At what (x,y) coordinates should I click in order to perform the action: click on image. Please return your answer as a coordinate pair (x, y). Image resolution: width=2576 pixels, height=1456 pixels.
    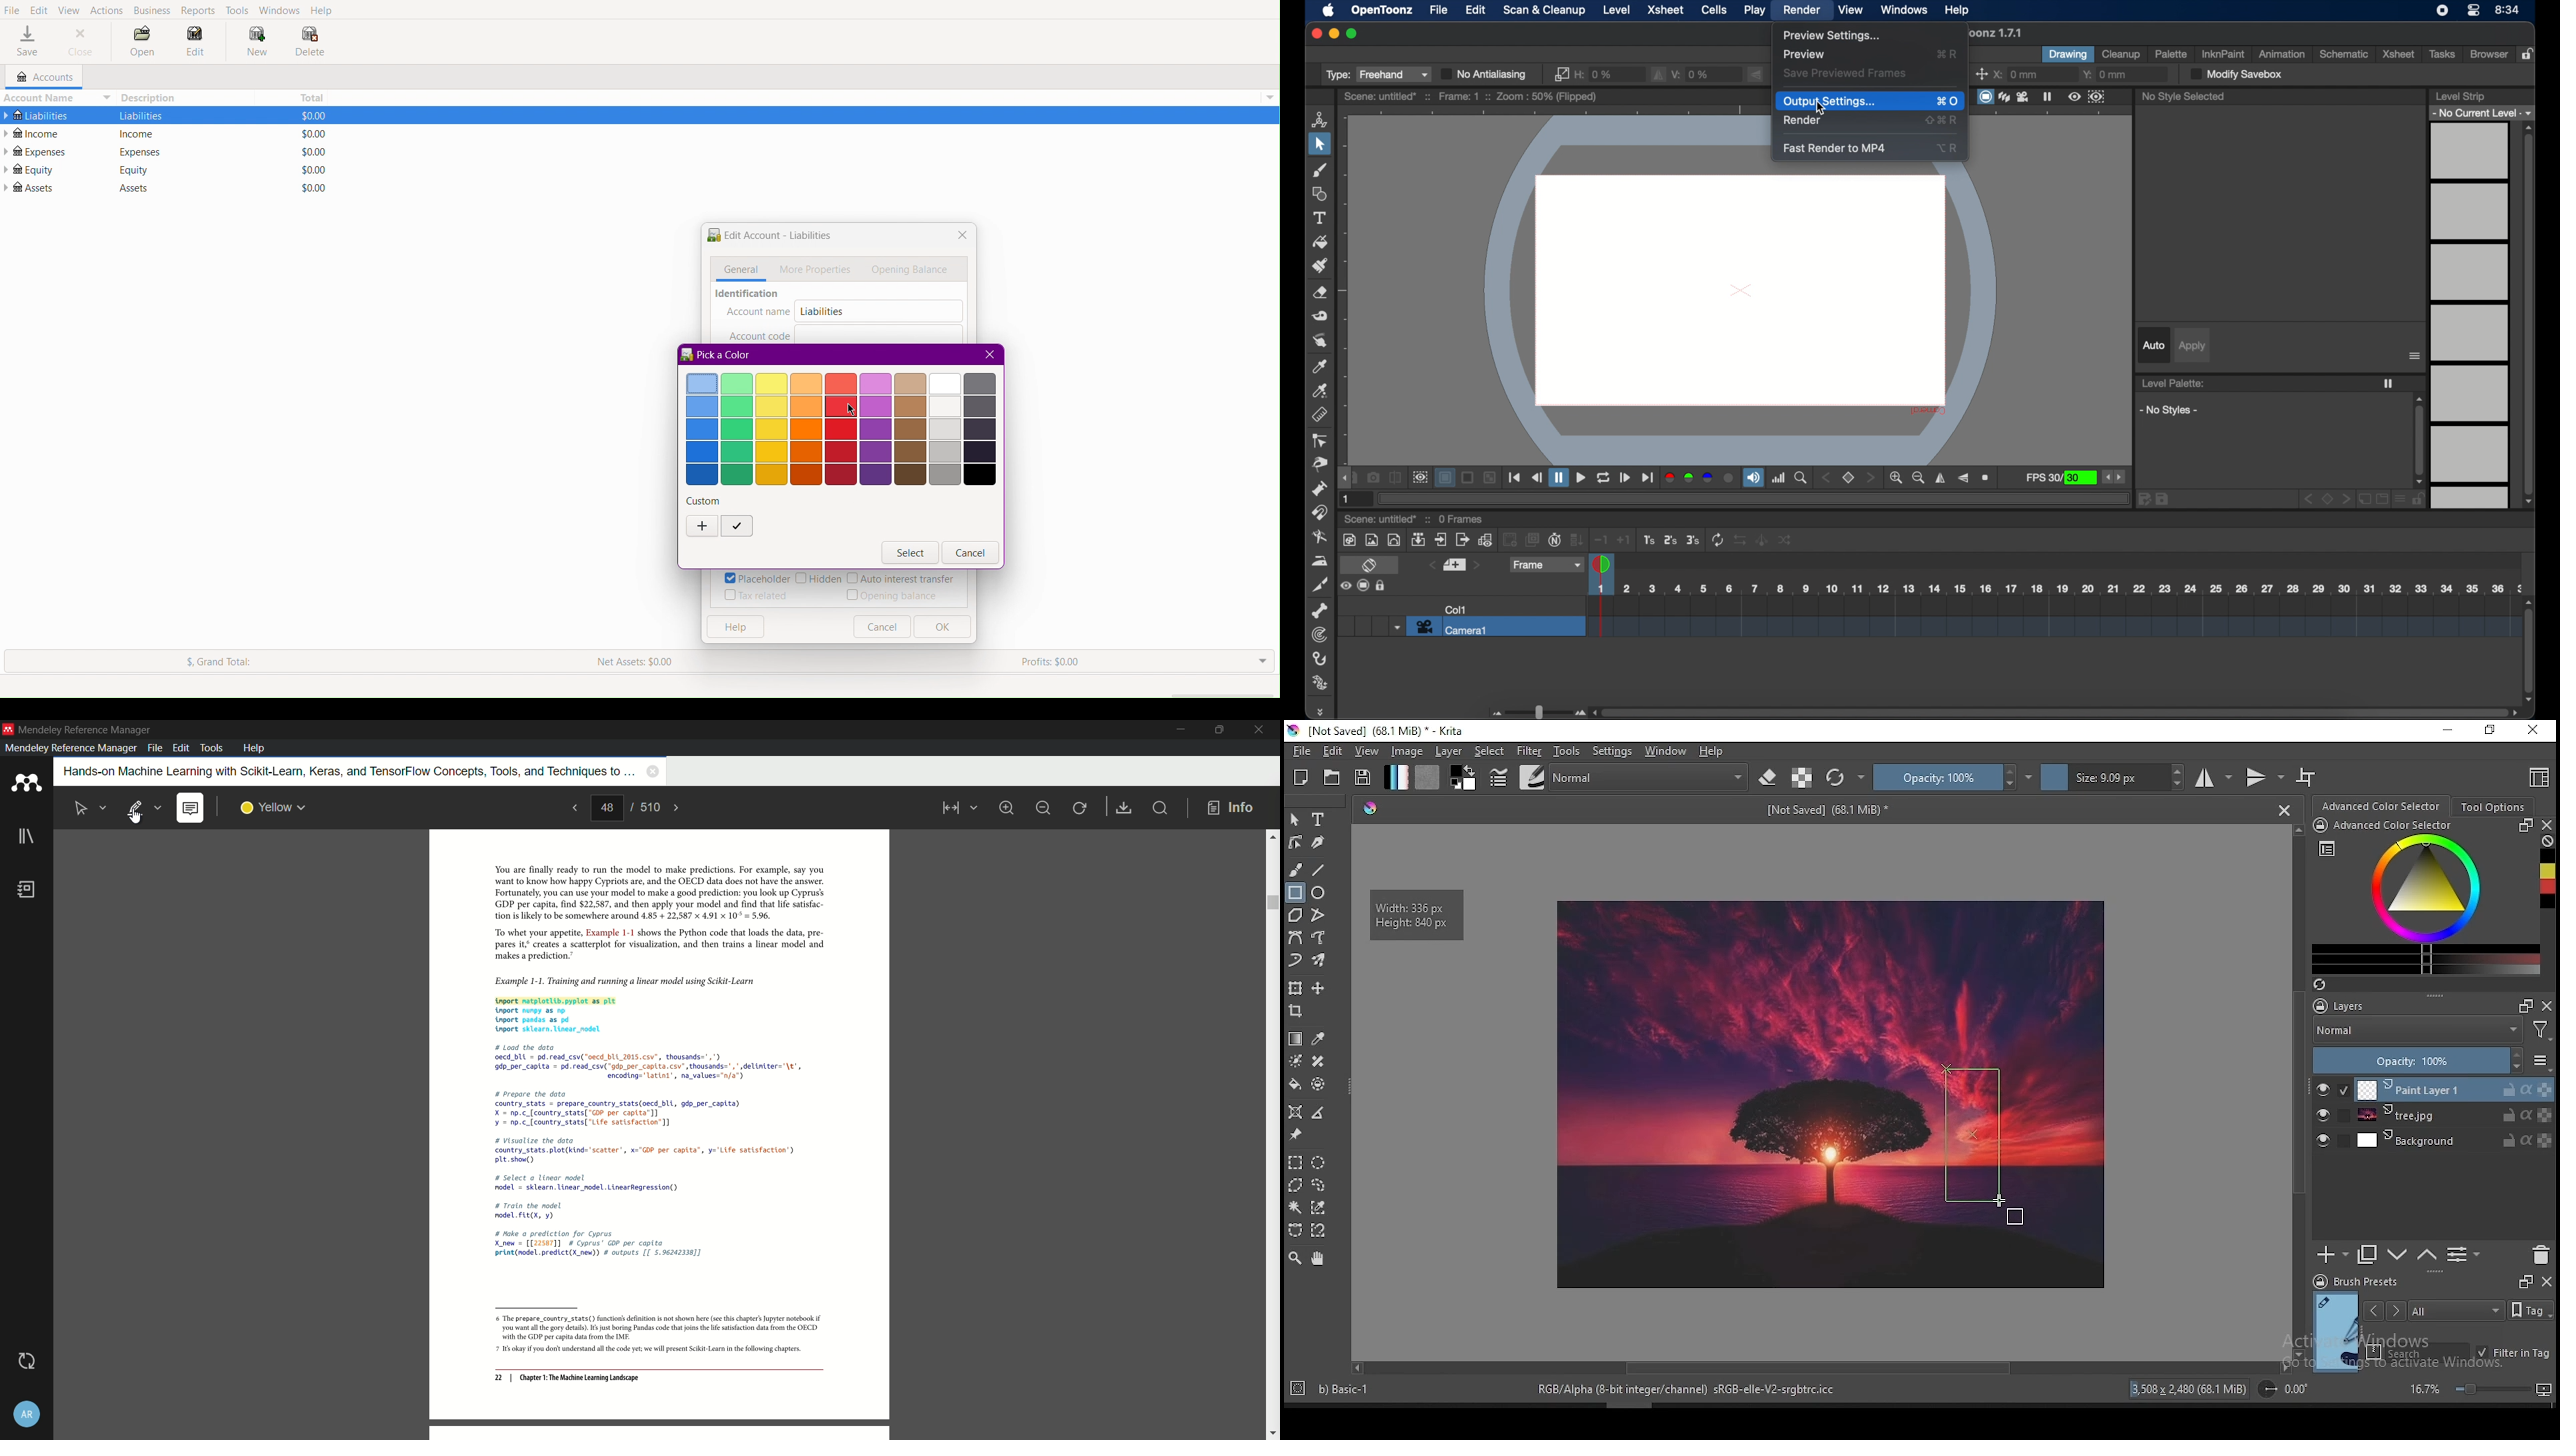
    Looking at the image, I should click on (2007, 982).